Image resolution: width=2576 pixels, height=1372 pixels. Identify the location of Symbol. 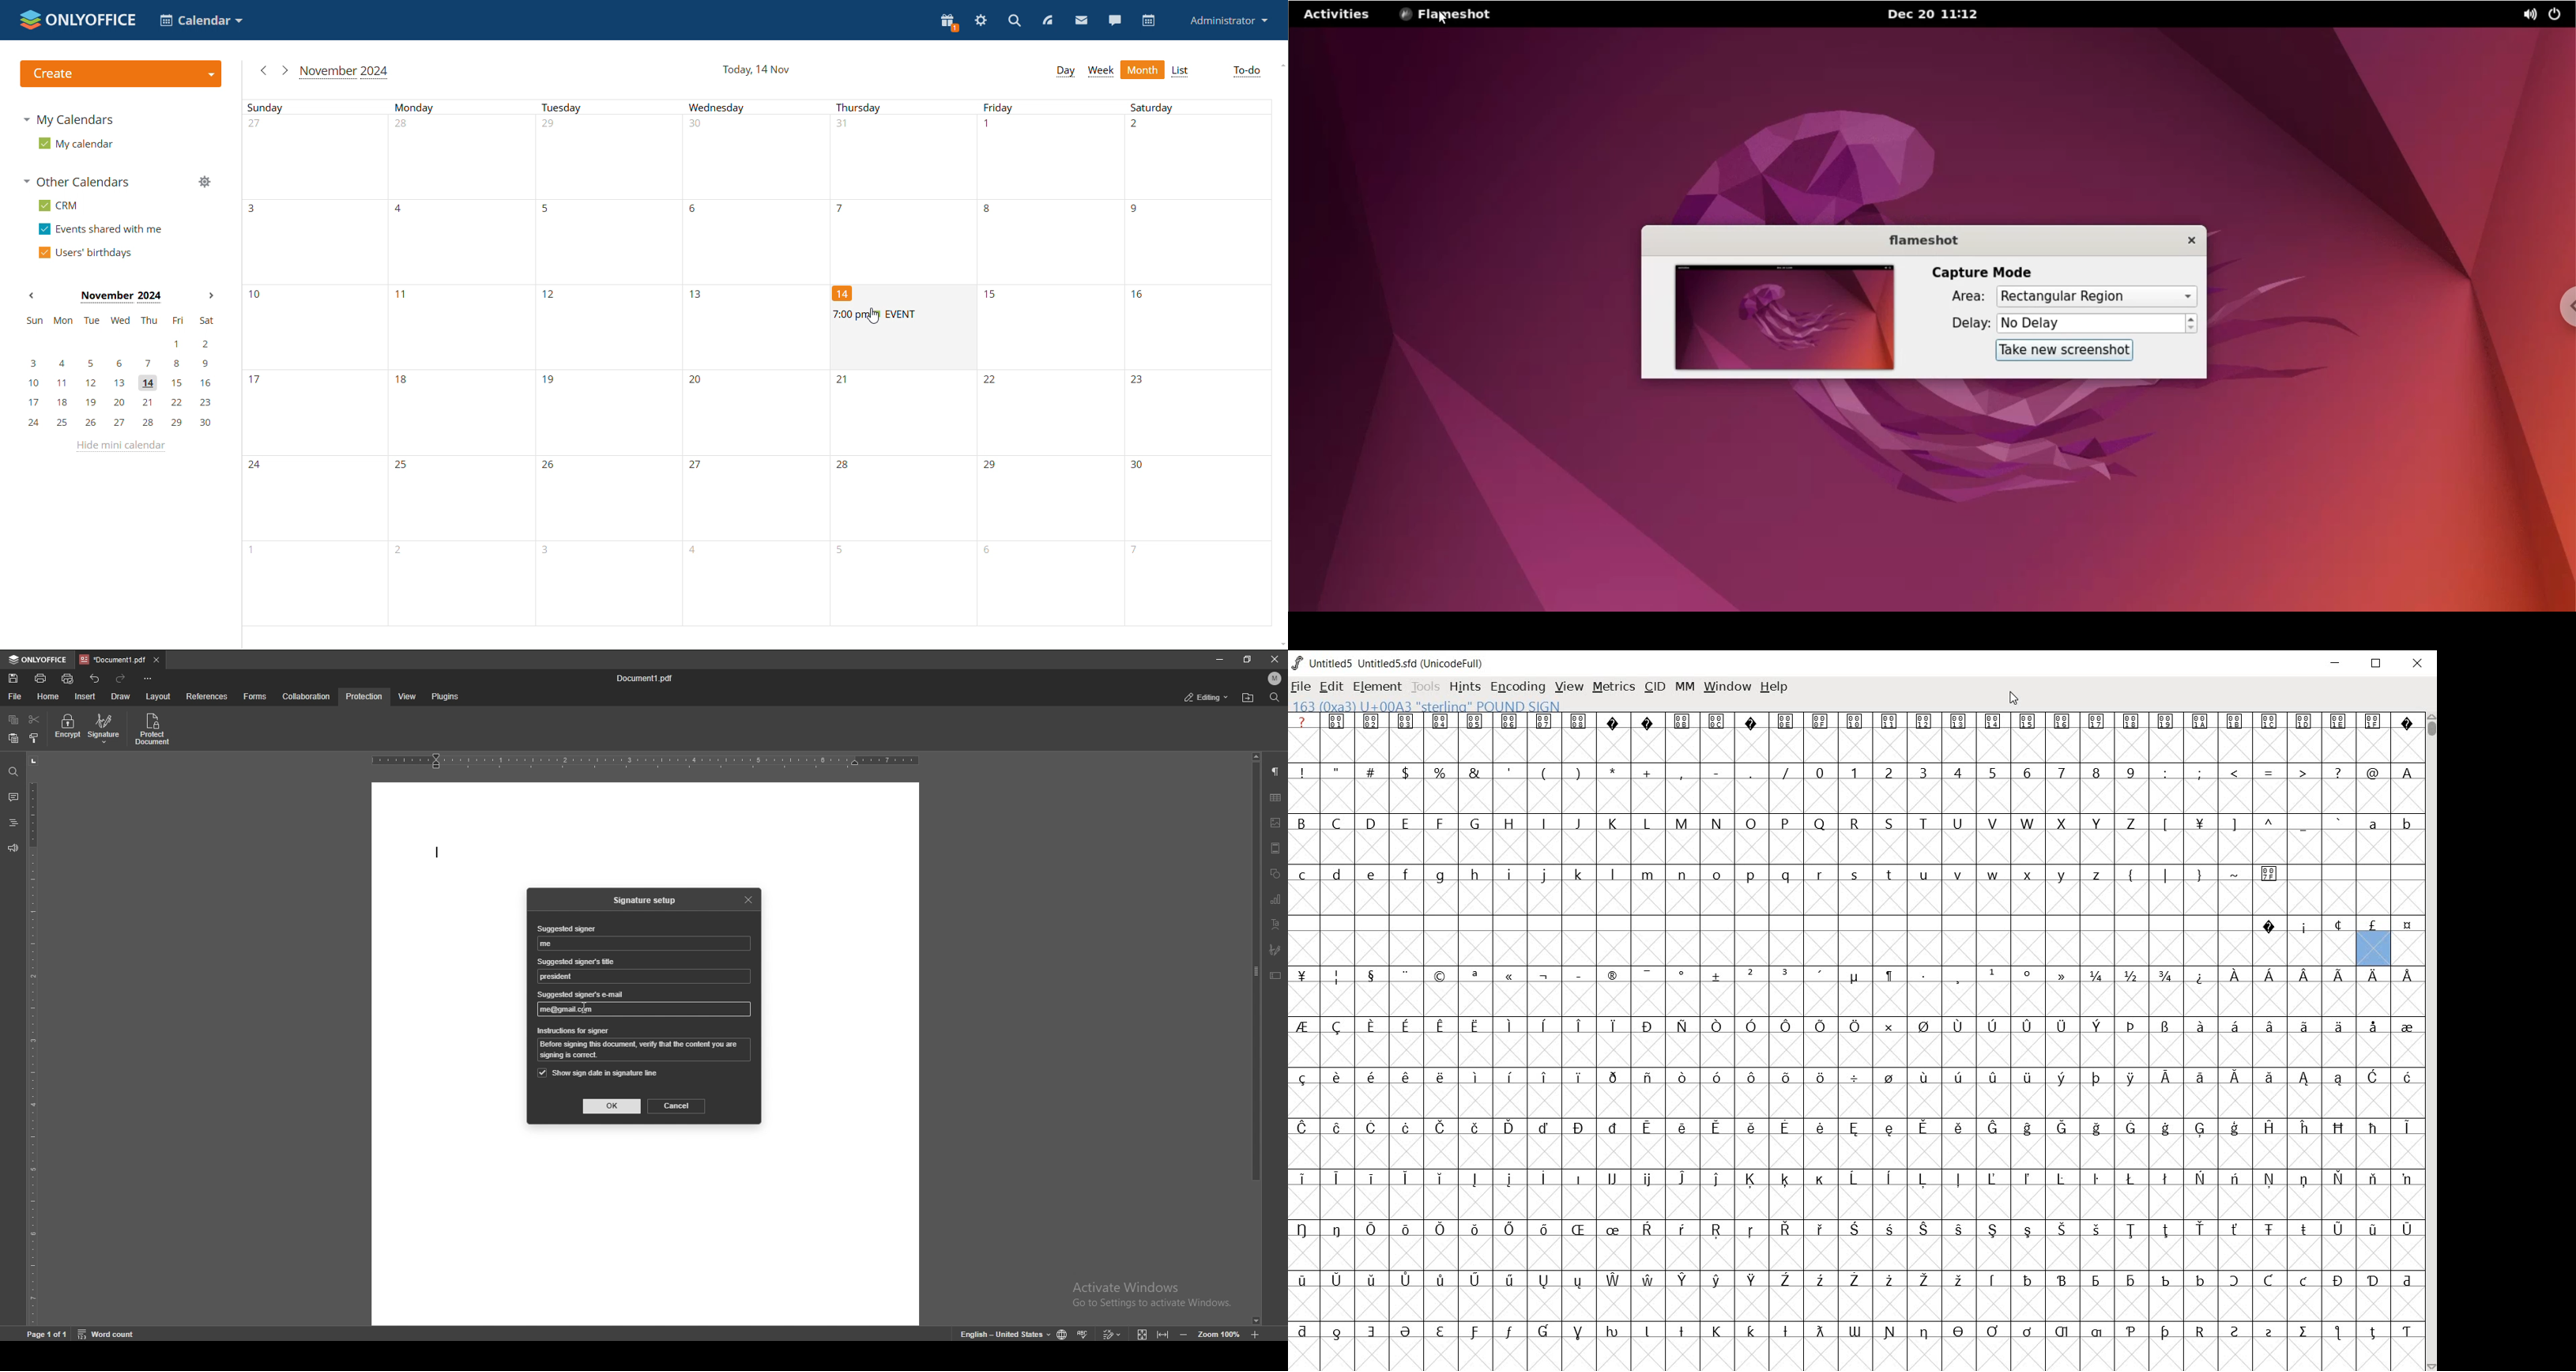
(2097, 1281).